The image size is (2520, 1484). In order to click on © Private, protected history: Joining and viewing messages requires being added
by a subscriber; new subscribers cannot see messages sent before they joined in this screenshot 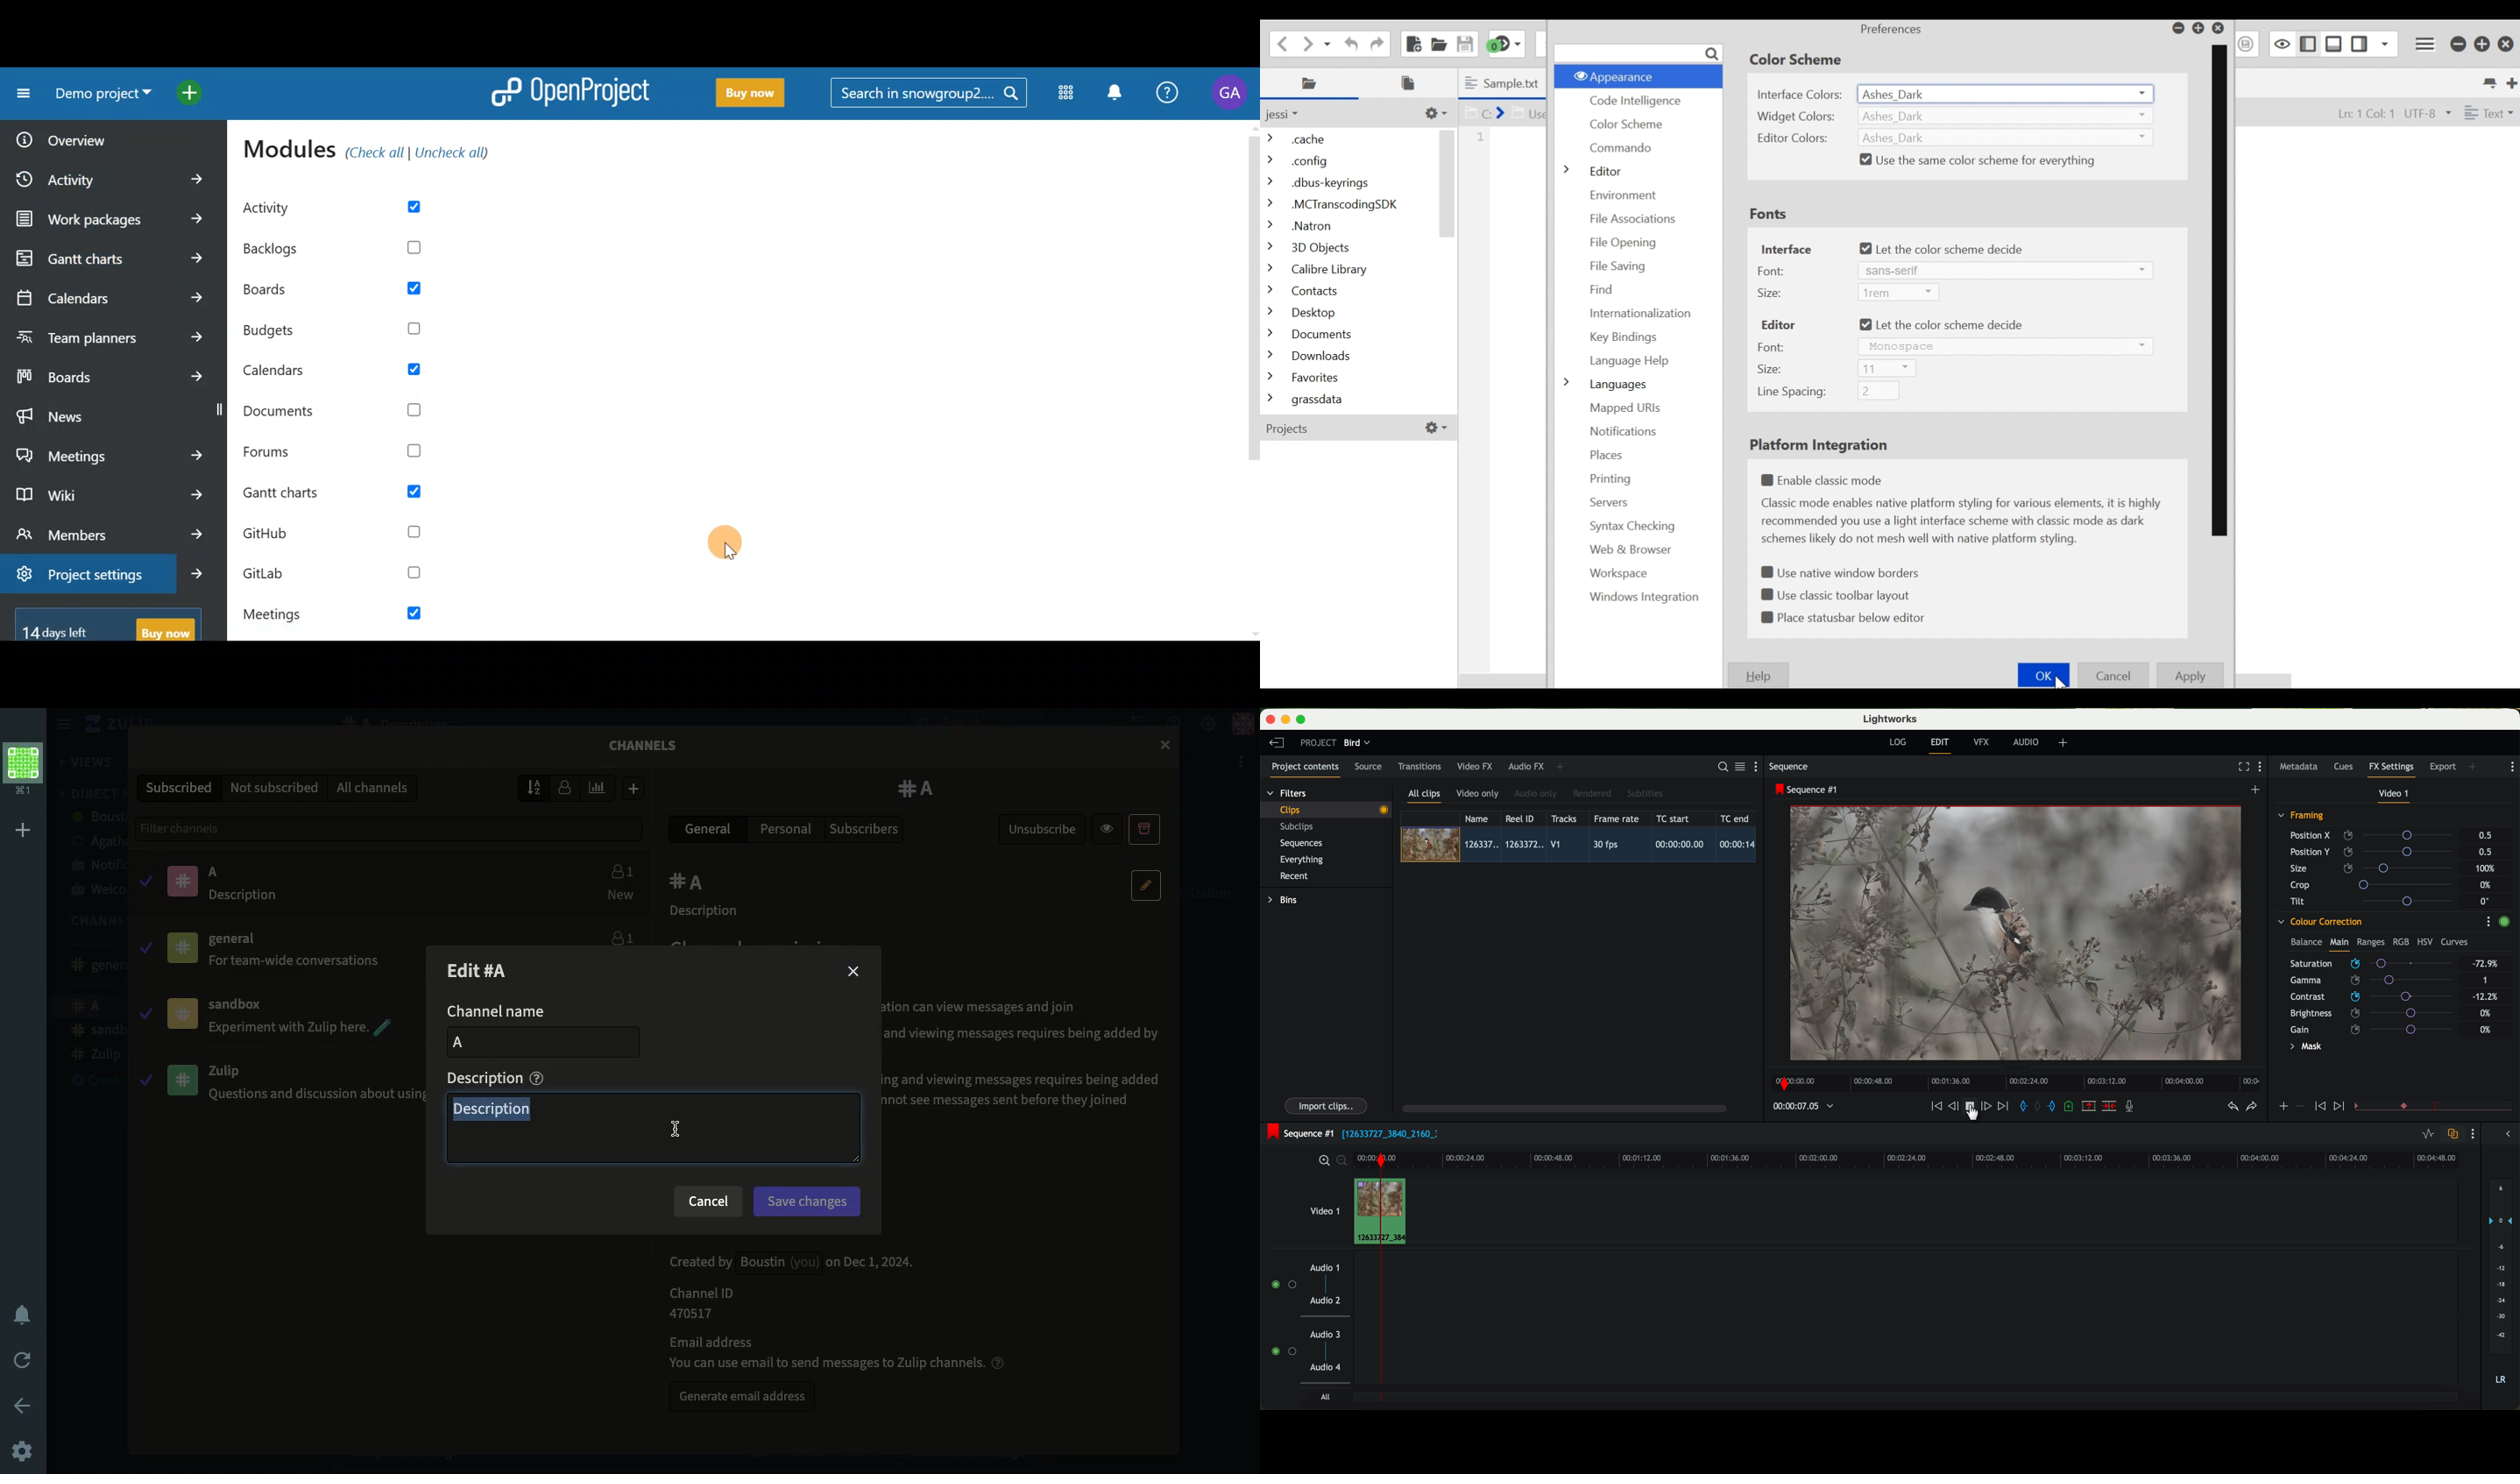, I will do `click(1027, 1091)`.